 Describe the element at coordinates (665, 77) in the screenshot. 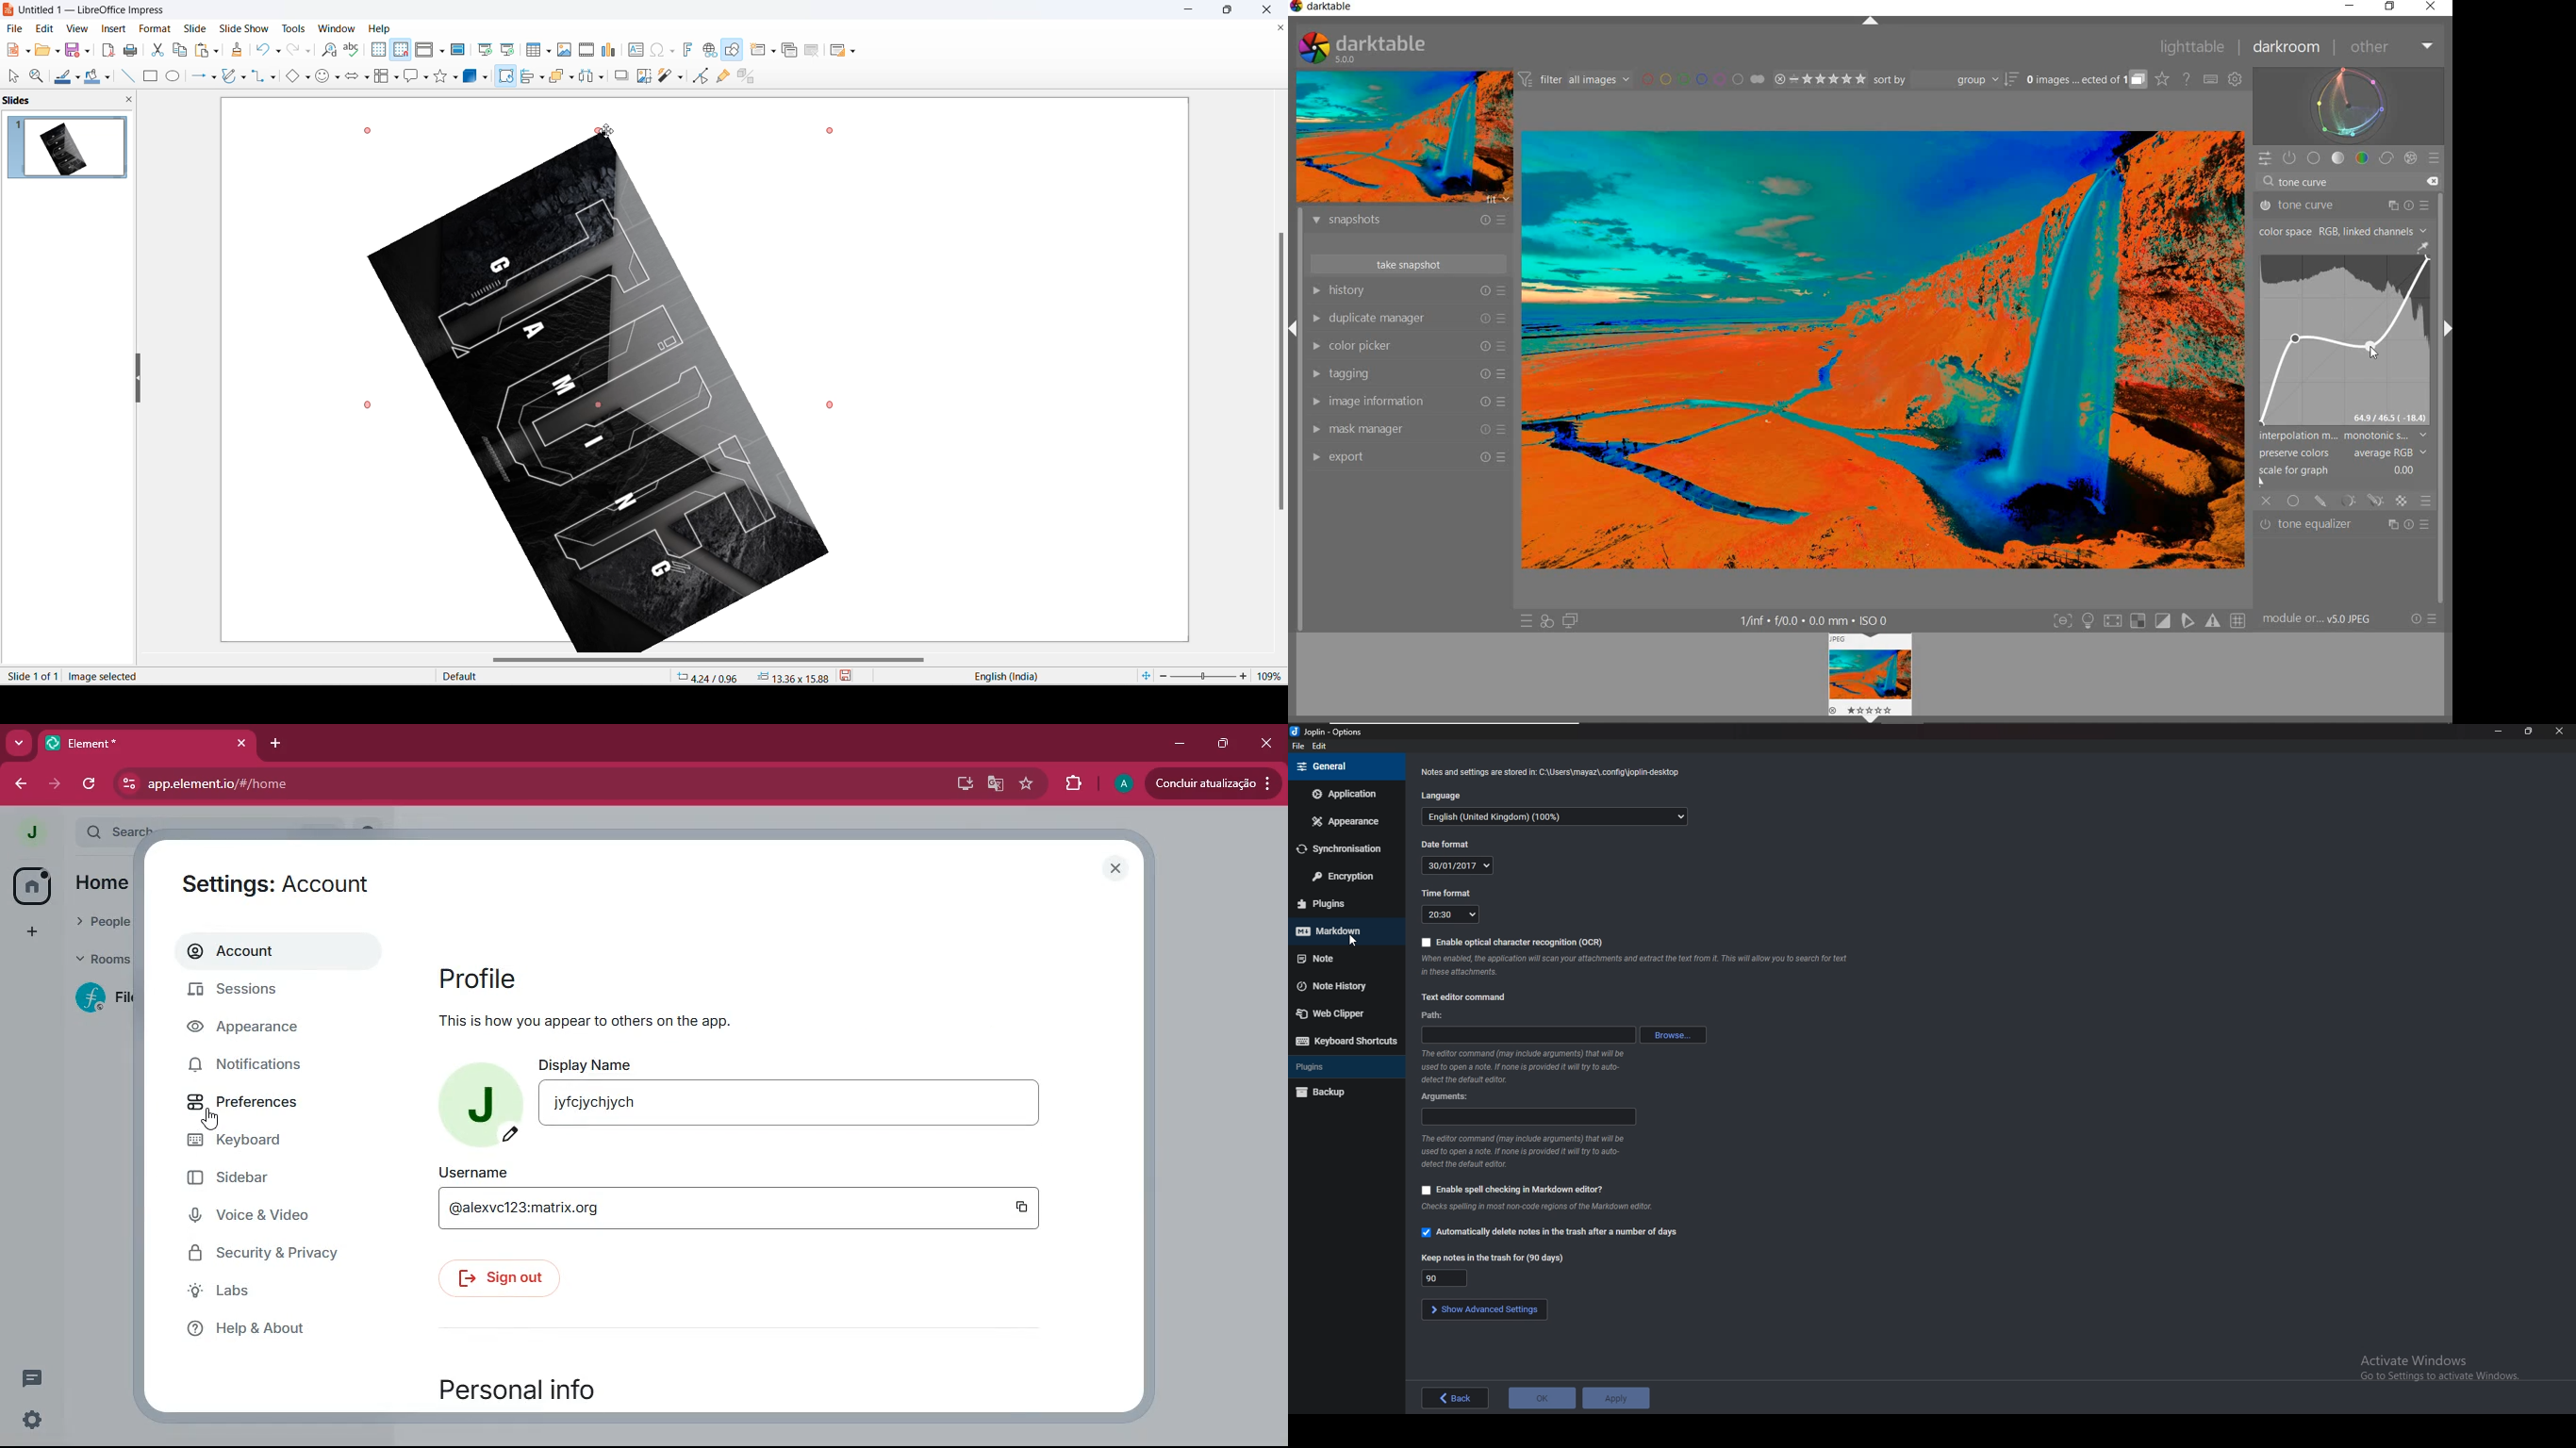

I see `filter` at that location.